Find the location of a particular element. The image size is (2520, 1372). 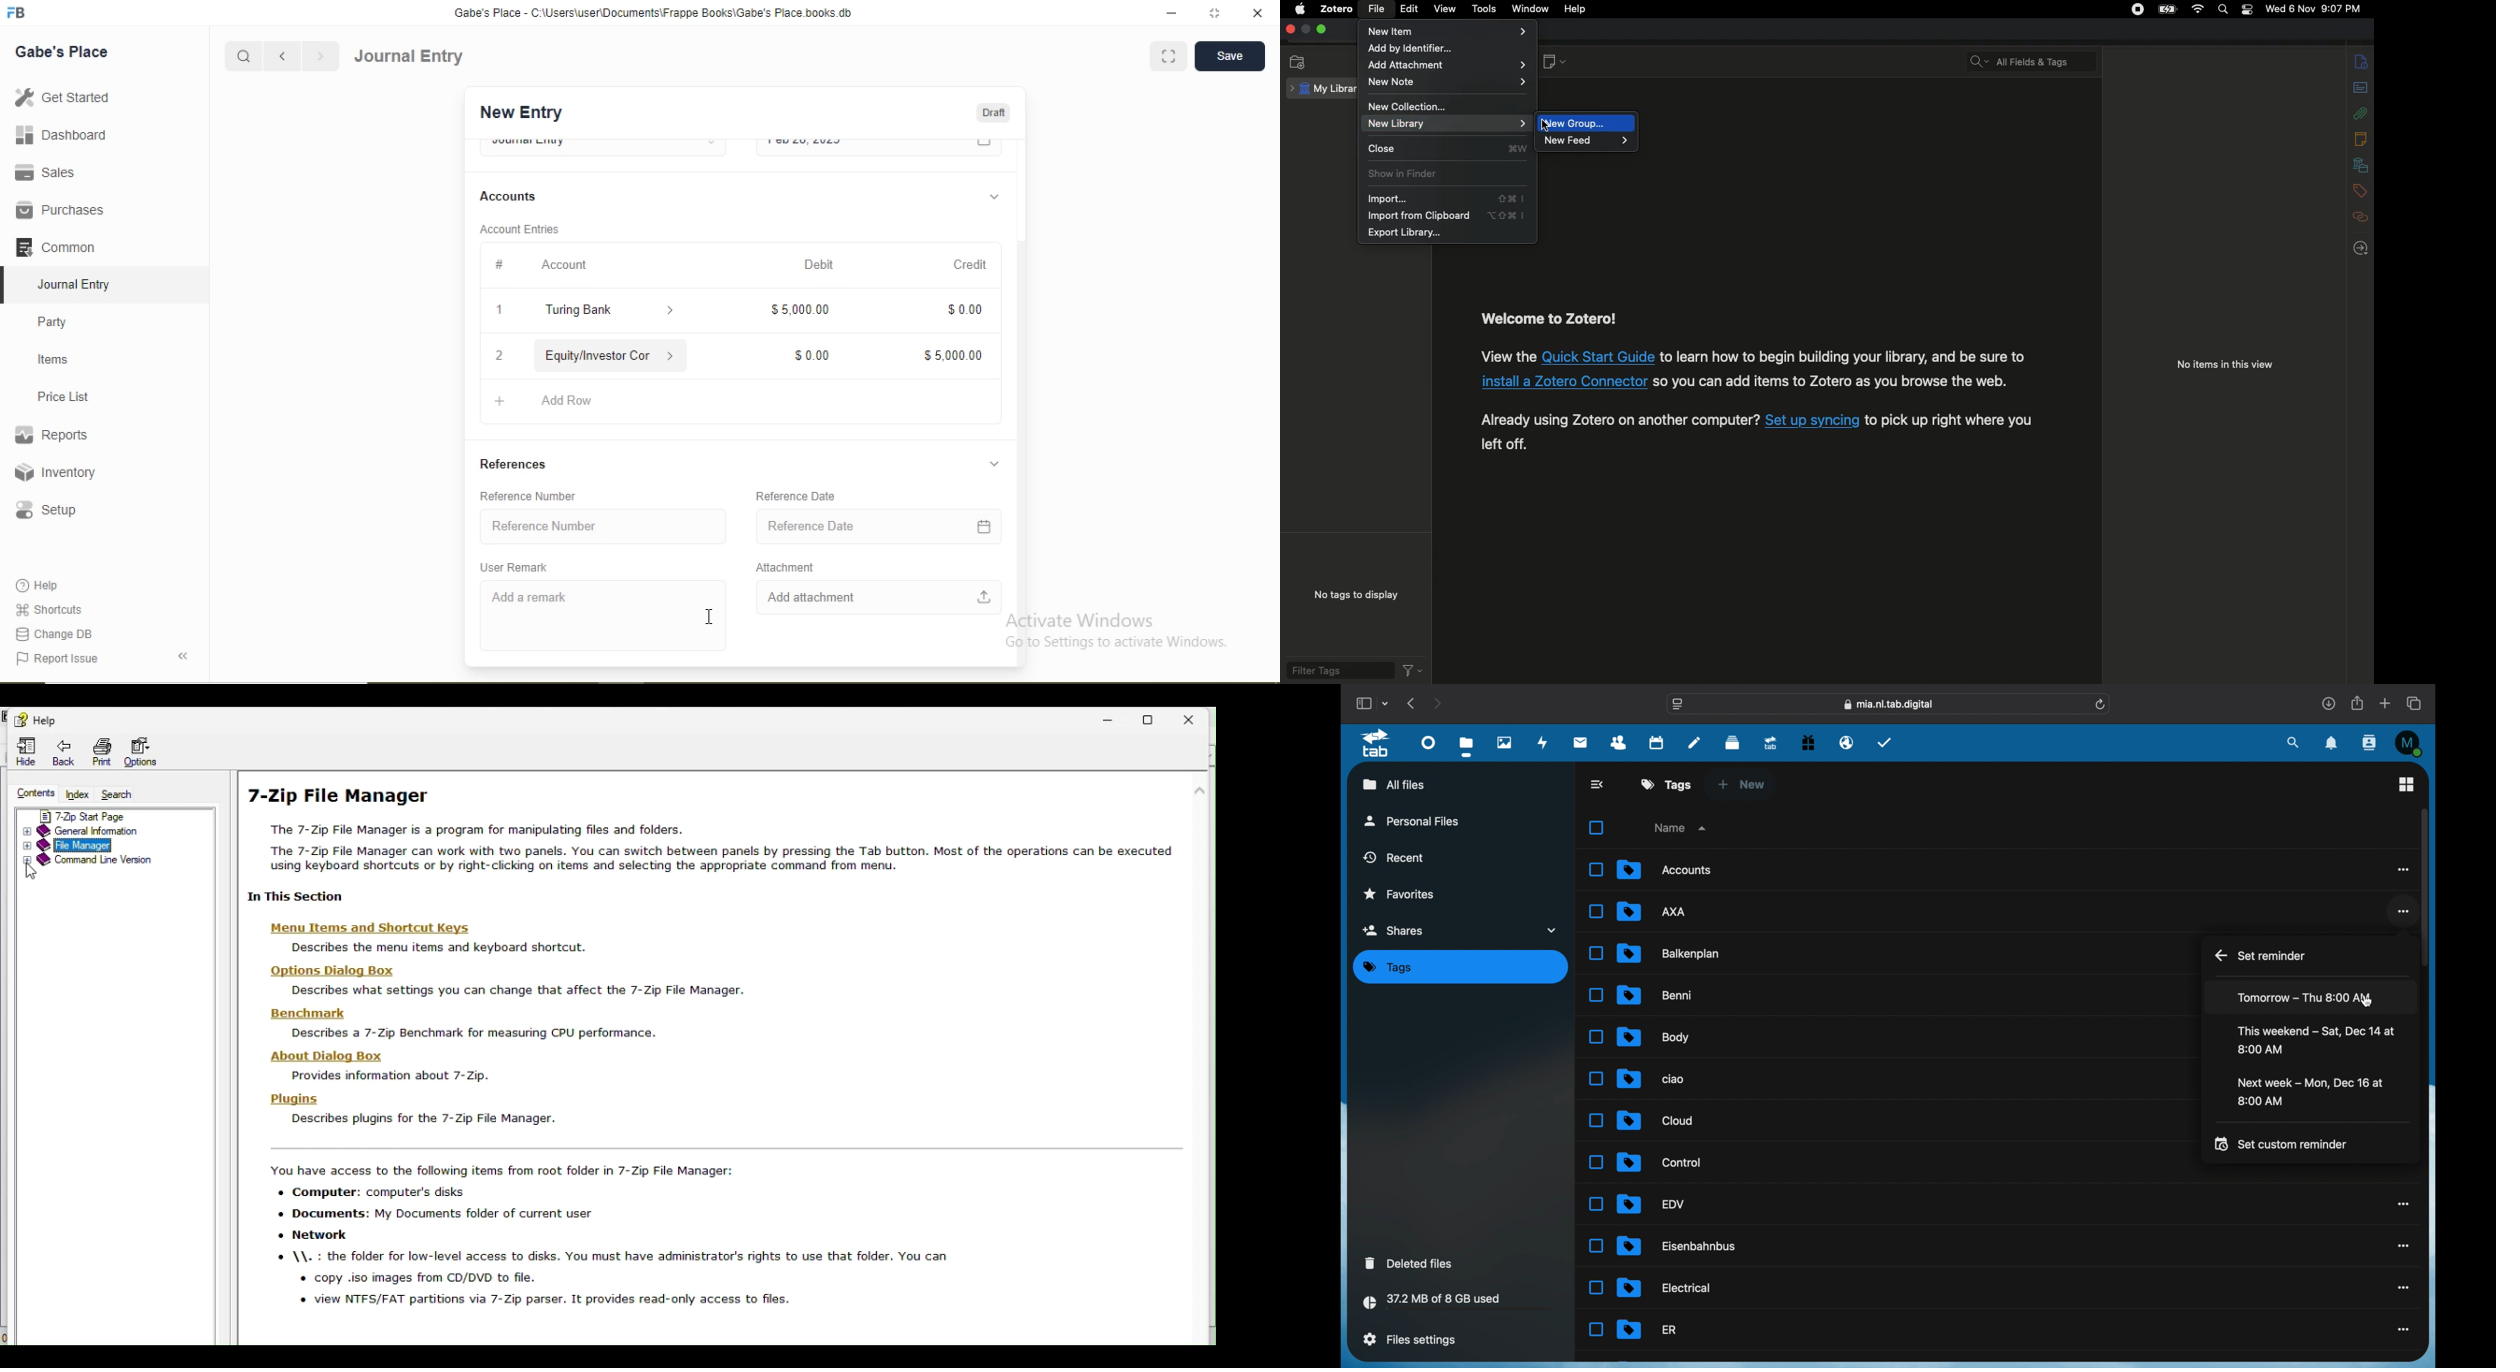

tags is located at coordinates (1388, 968).